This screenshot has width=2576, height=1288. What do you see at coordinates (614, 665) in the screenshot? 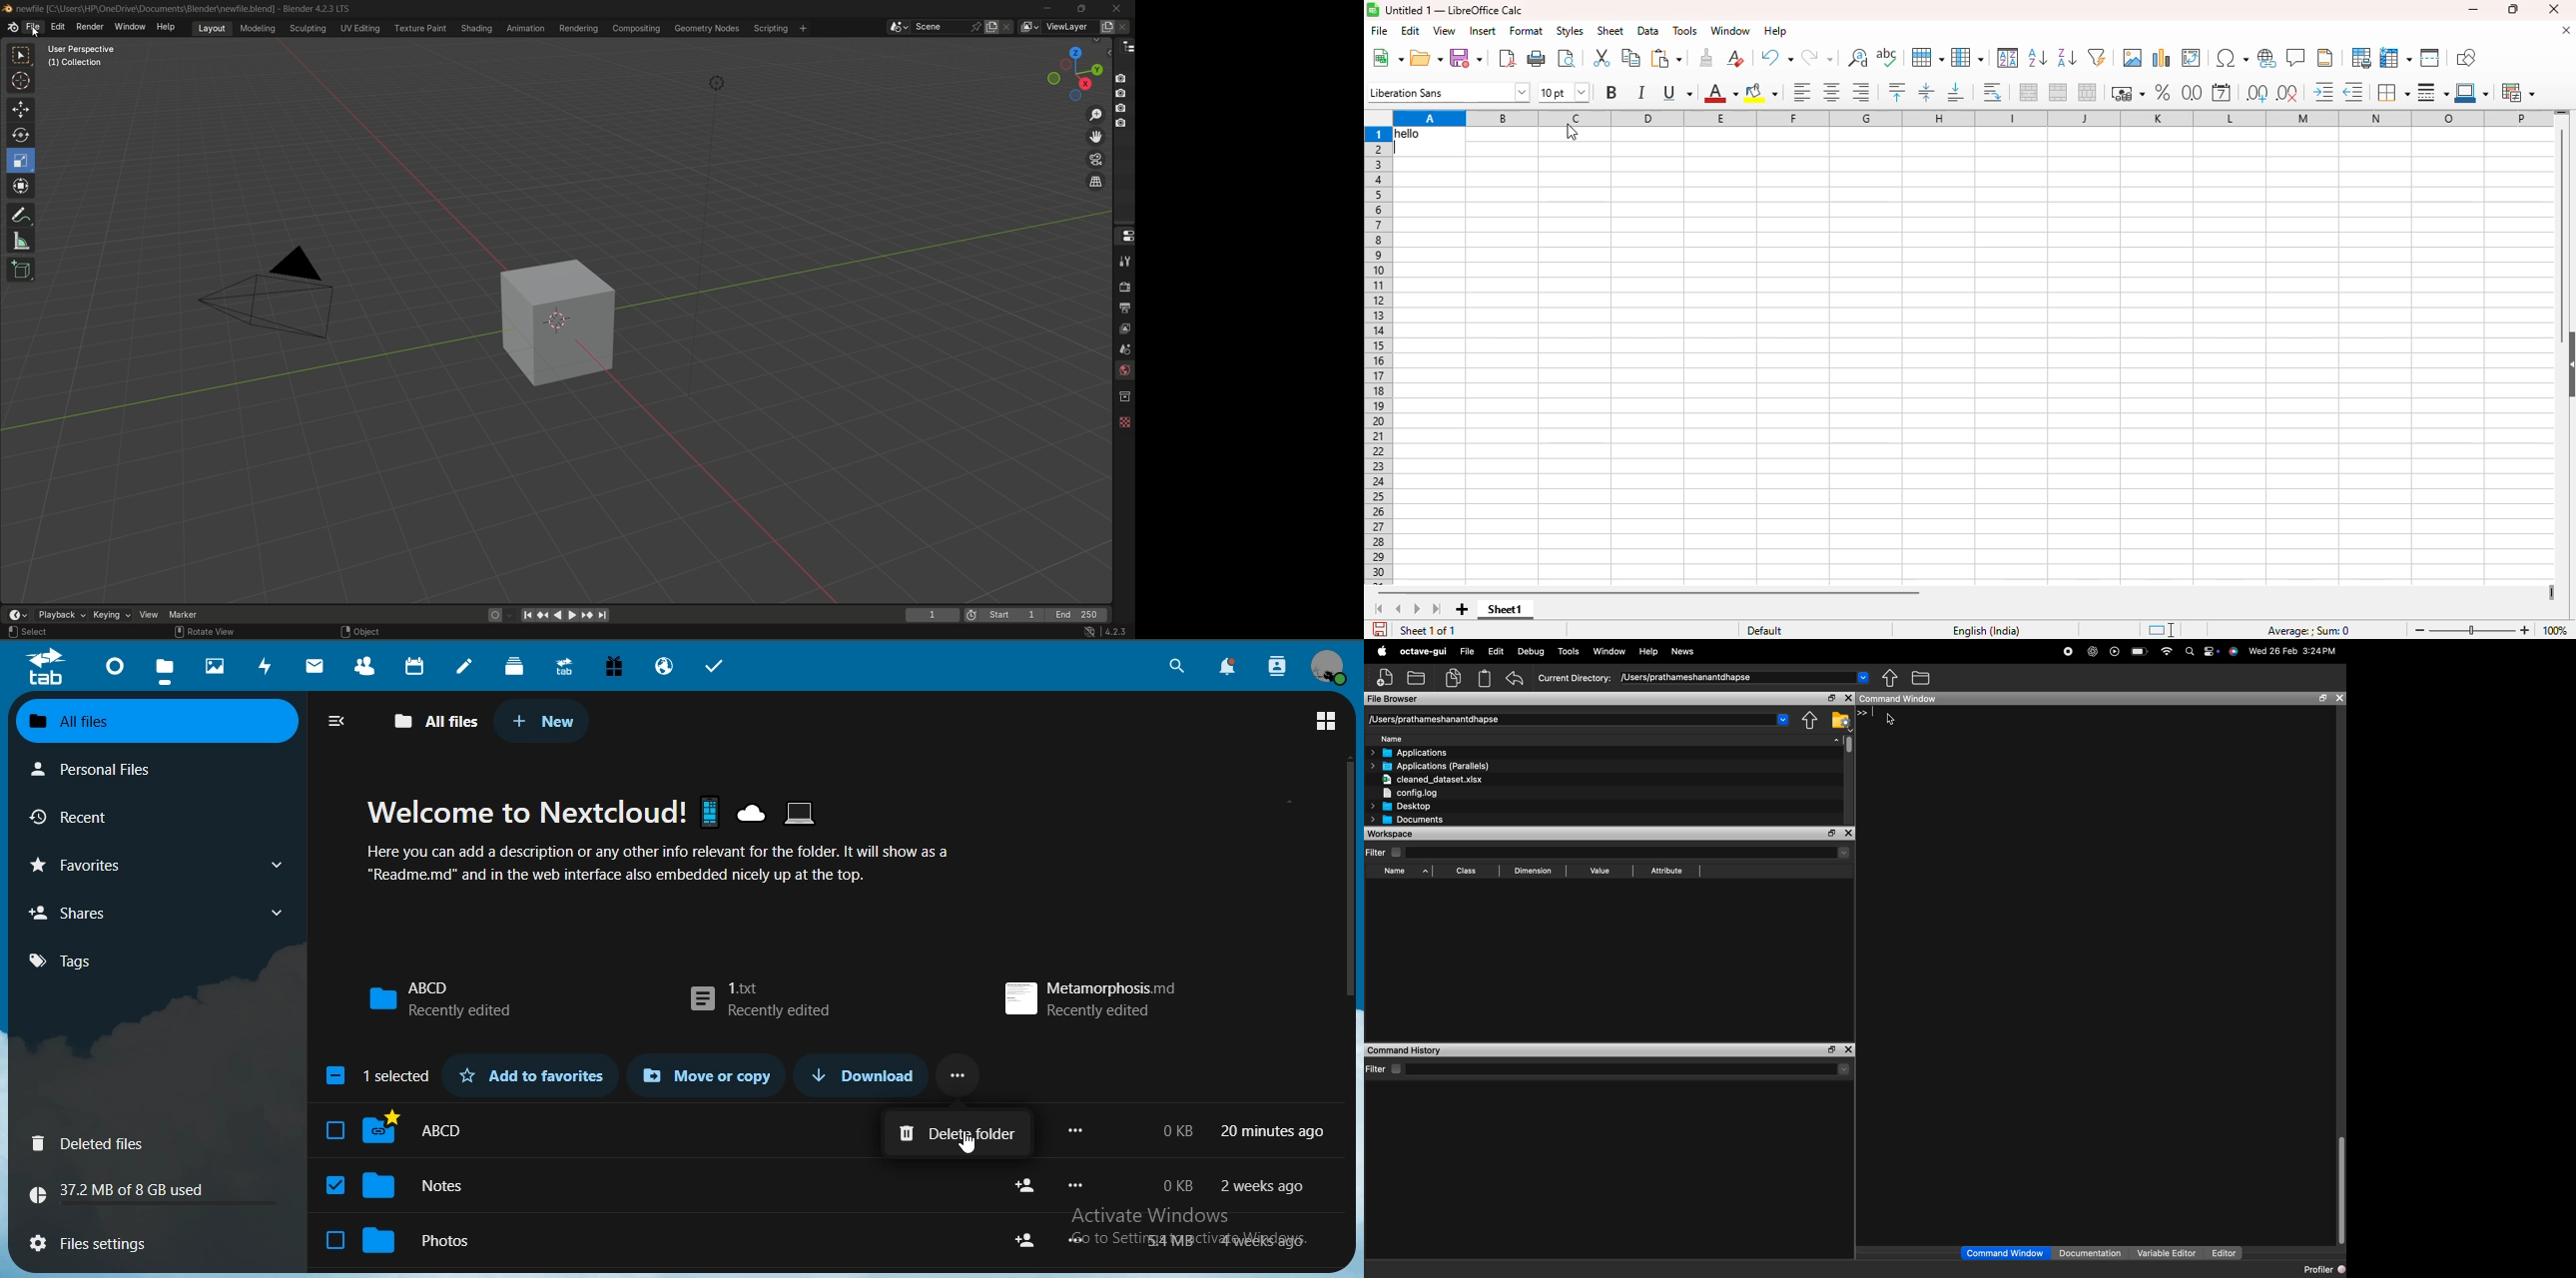
I see `free trial` at bounding box center [614, 665].